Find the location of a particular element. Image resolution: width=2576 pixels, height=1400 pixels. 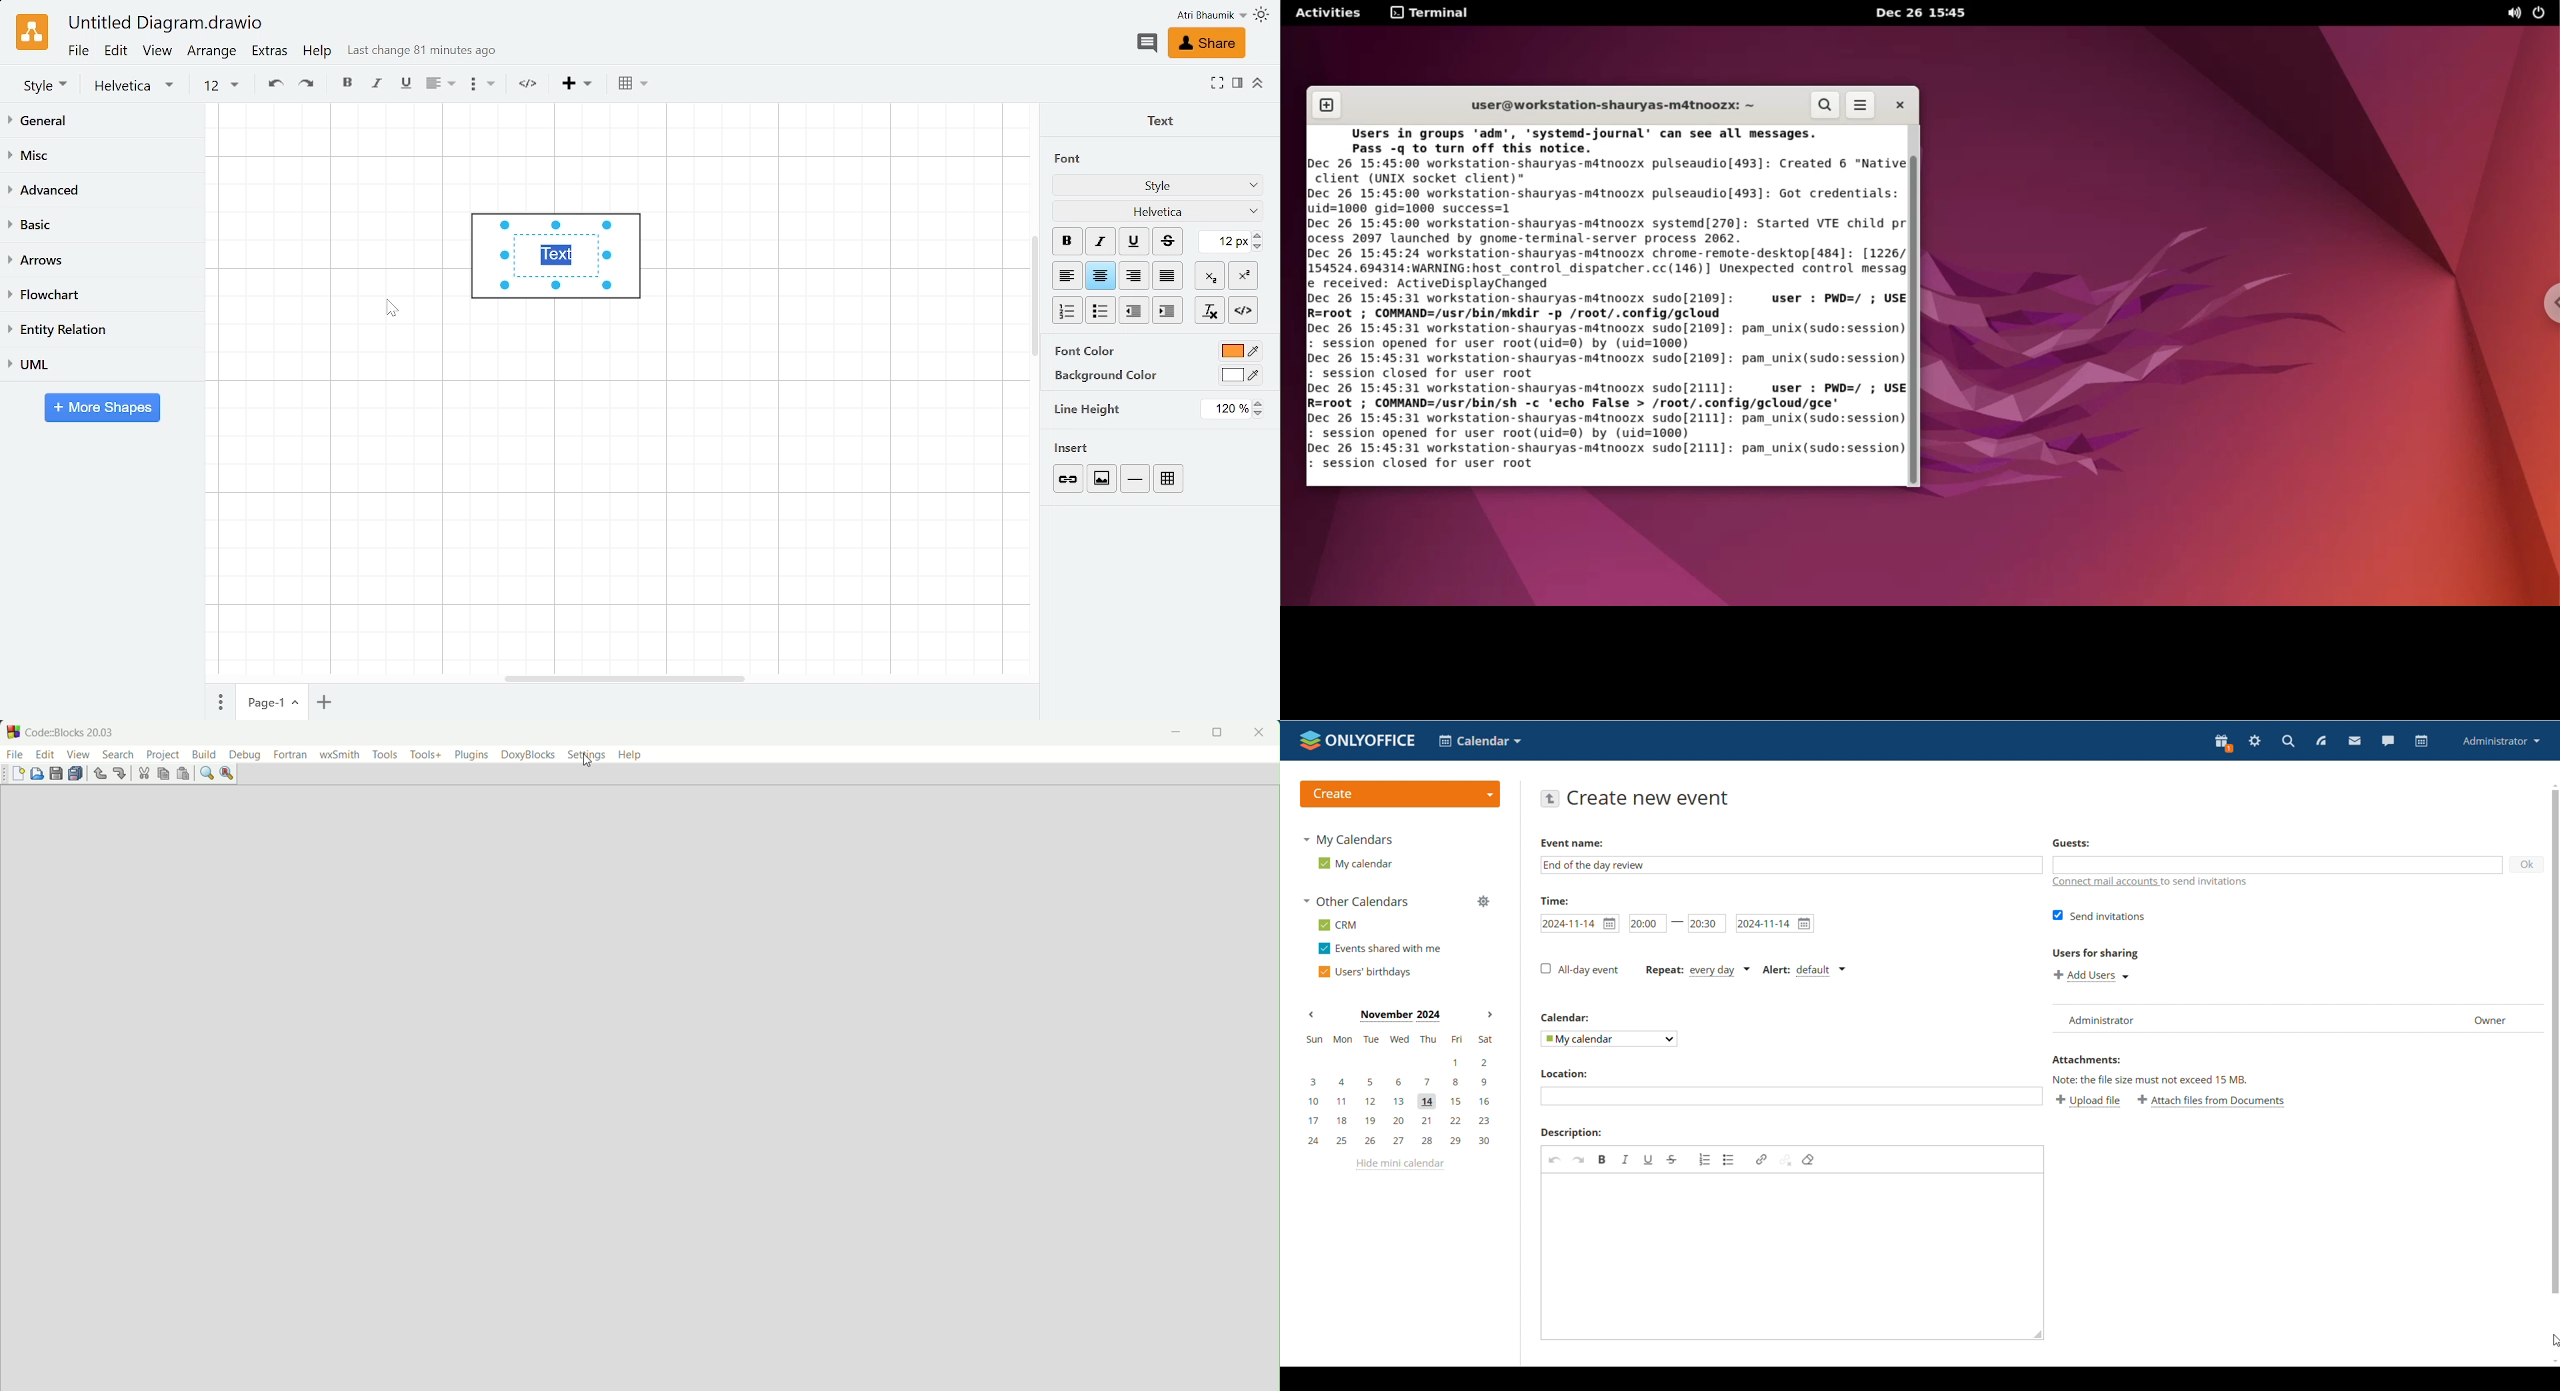

Increase line height is located at coordinates (1260, 403).